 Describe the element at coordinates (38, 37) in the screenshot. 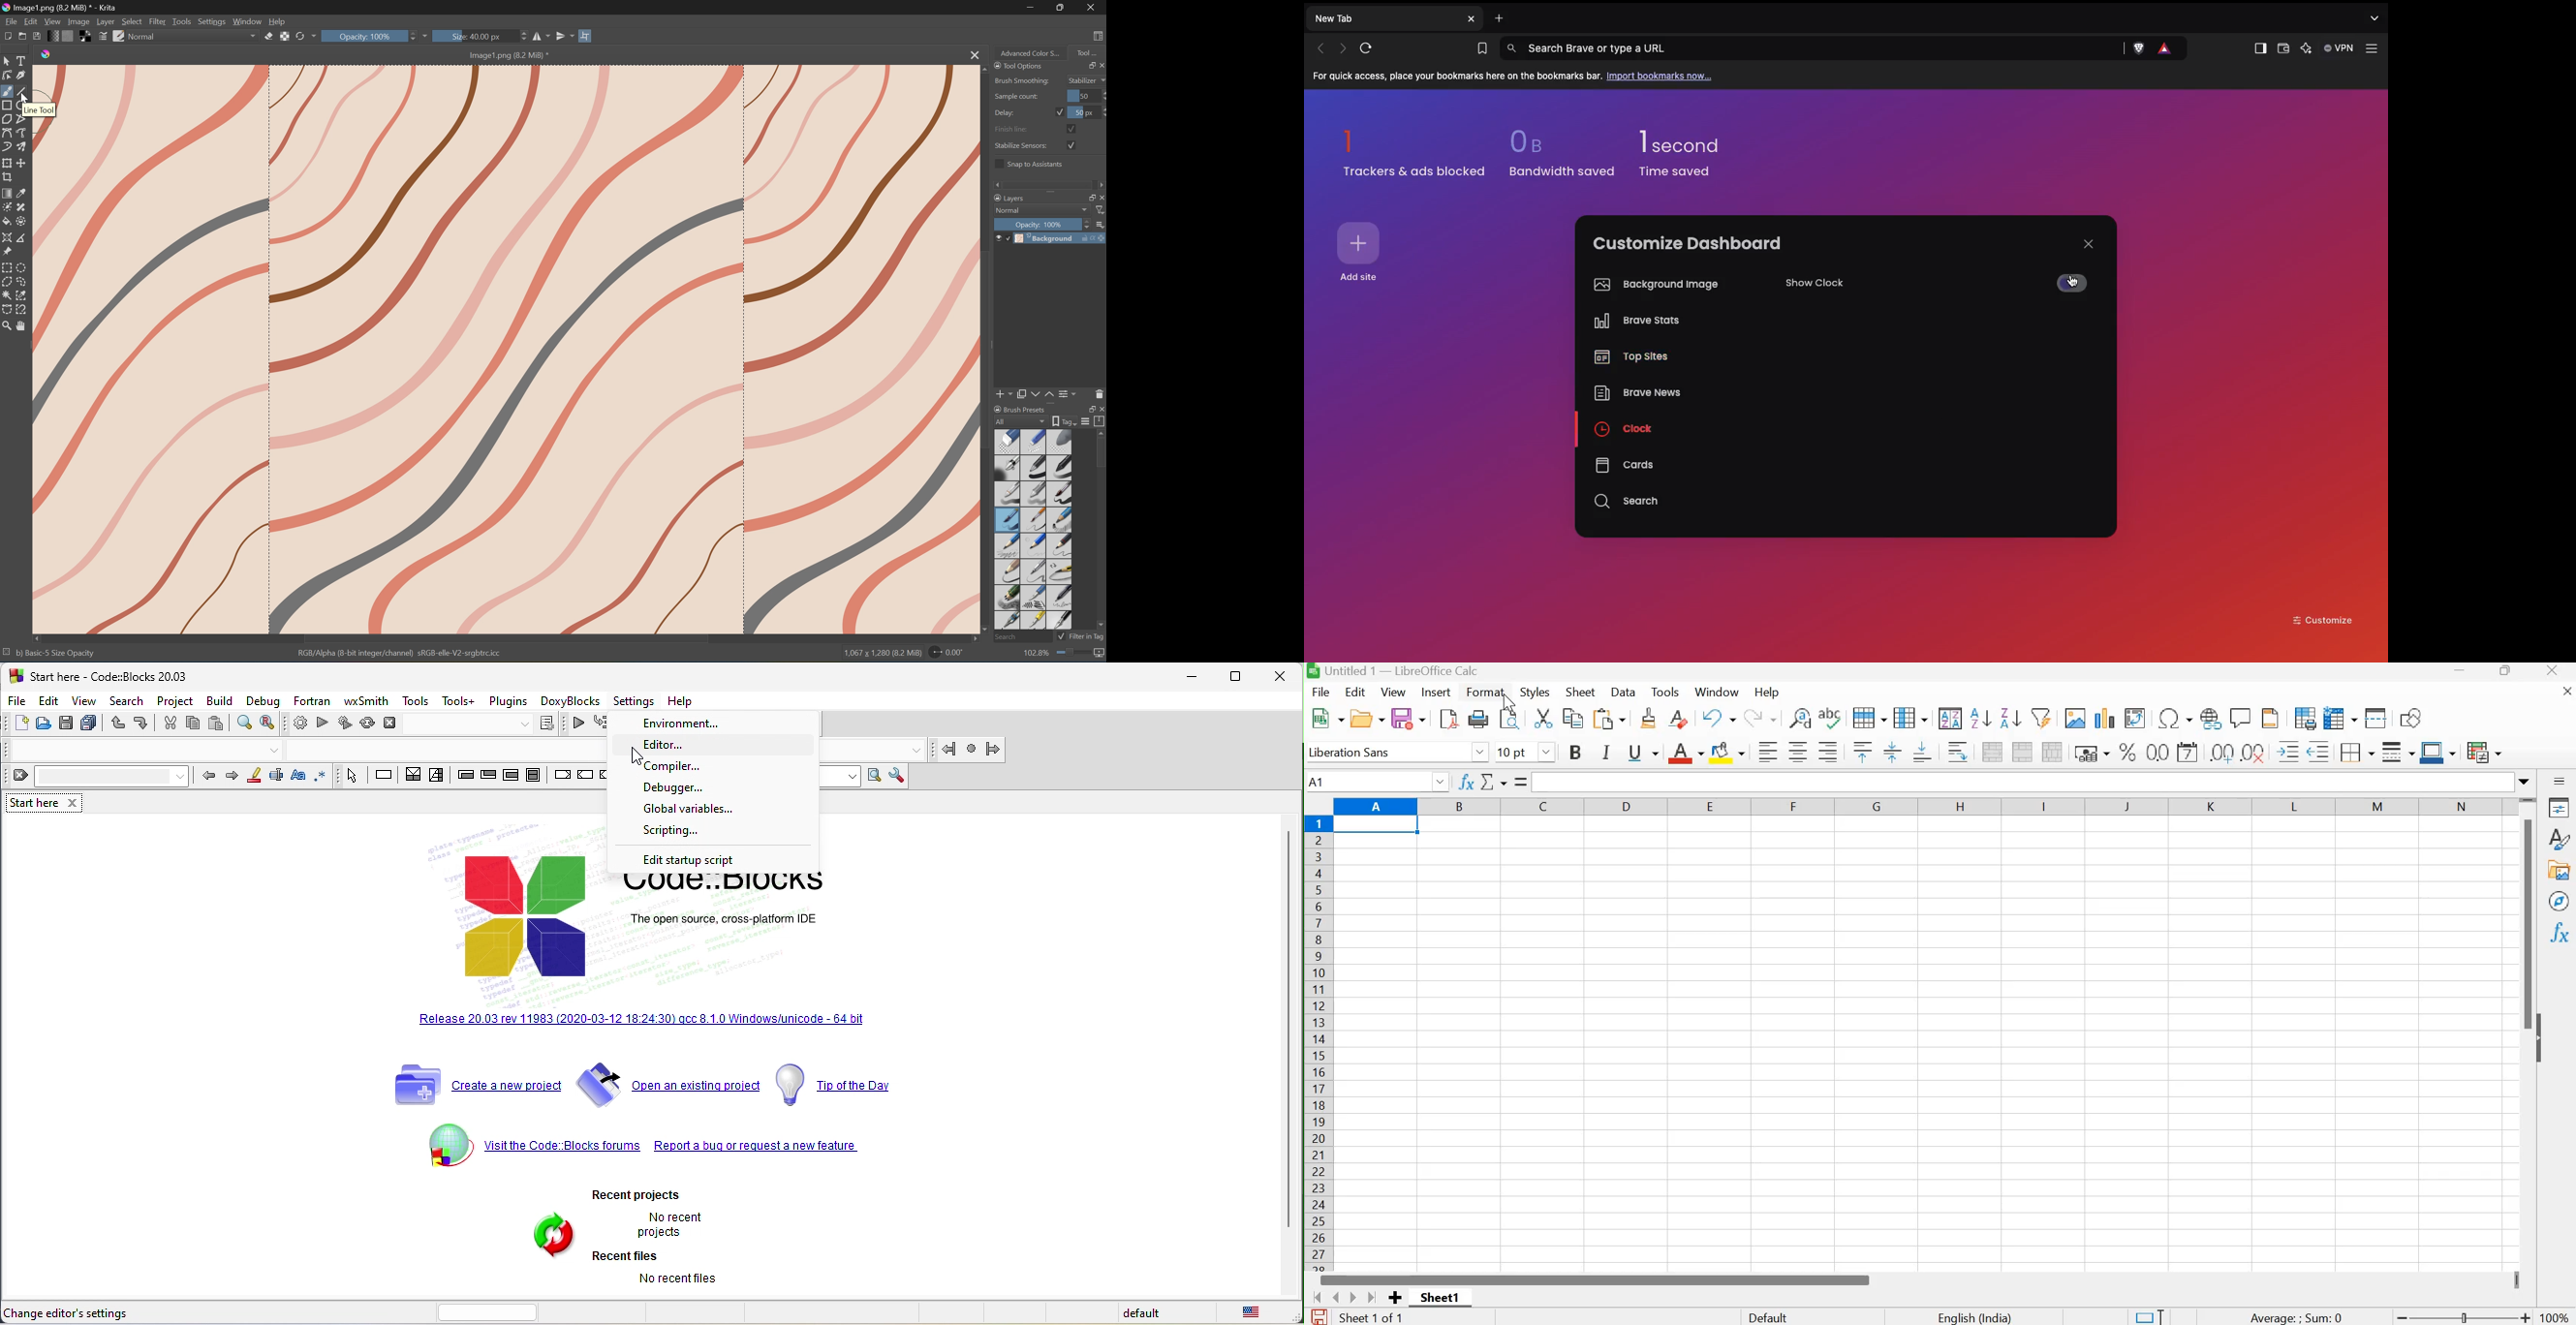

I see `Save` at that location.